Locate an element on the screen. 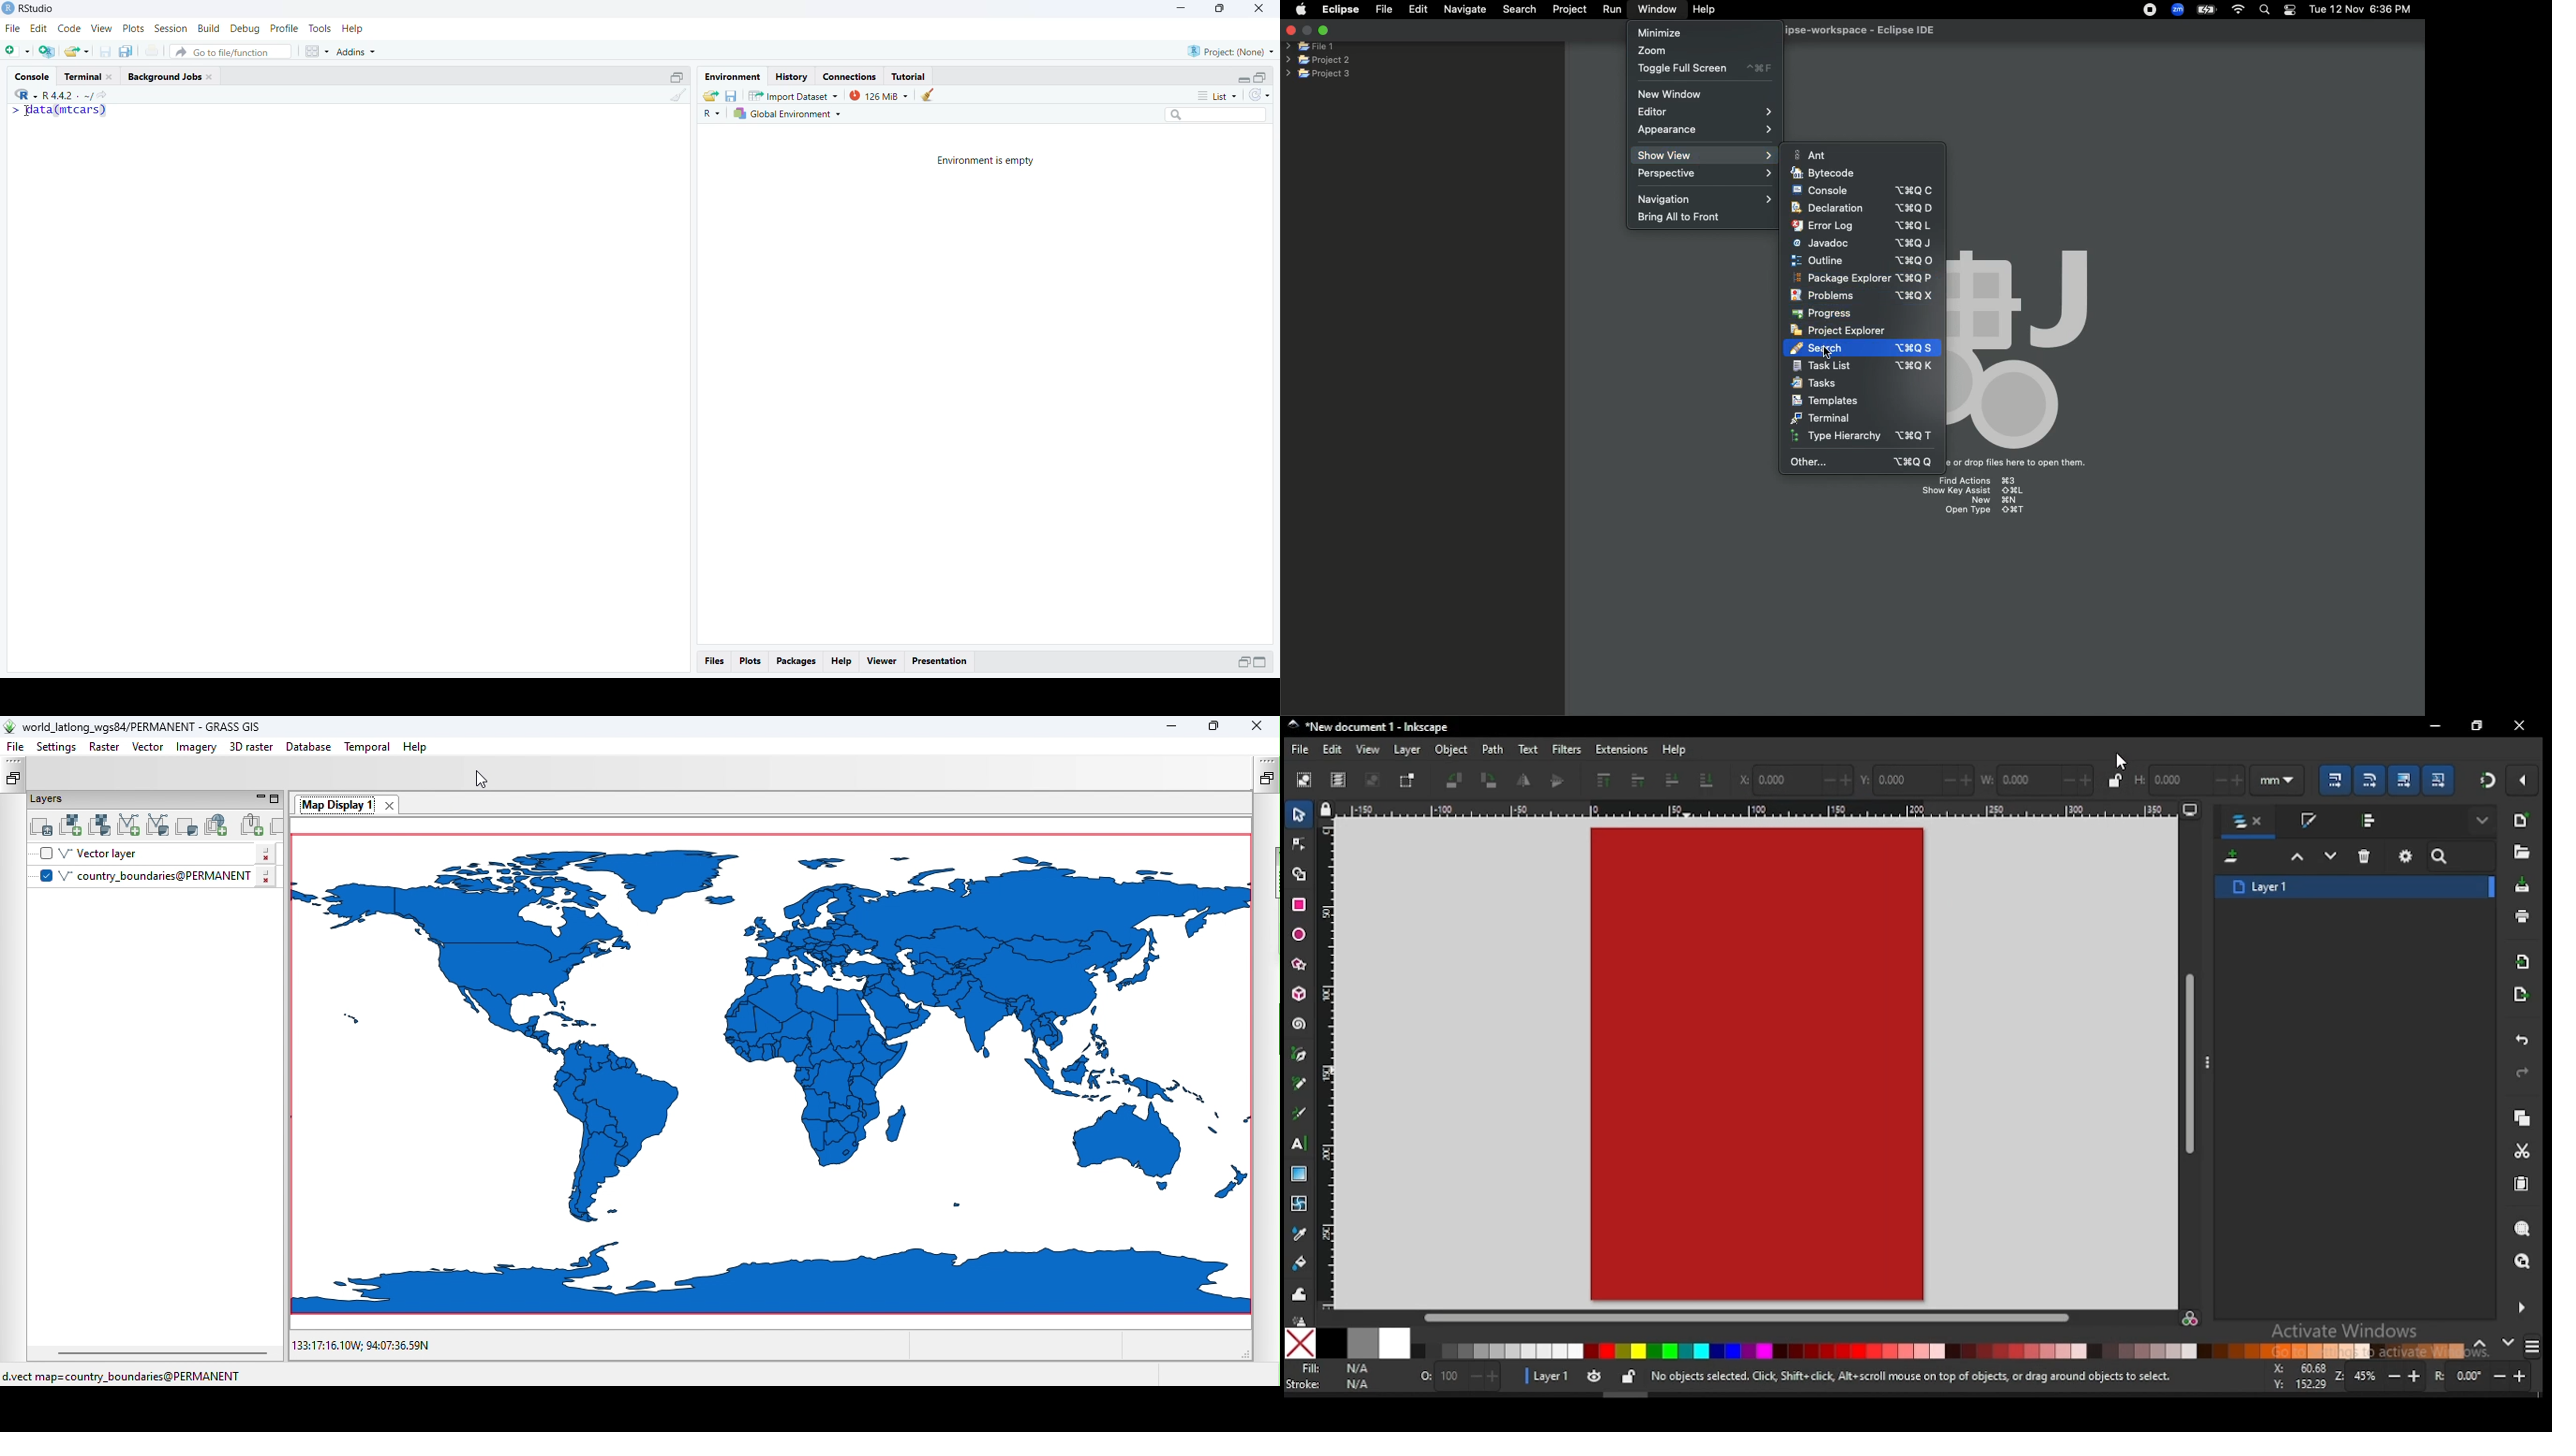 The width and height of the screenshot is (2576, 1456). move patterns along with objects is located at coordinates (2439, 779).